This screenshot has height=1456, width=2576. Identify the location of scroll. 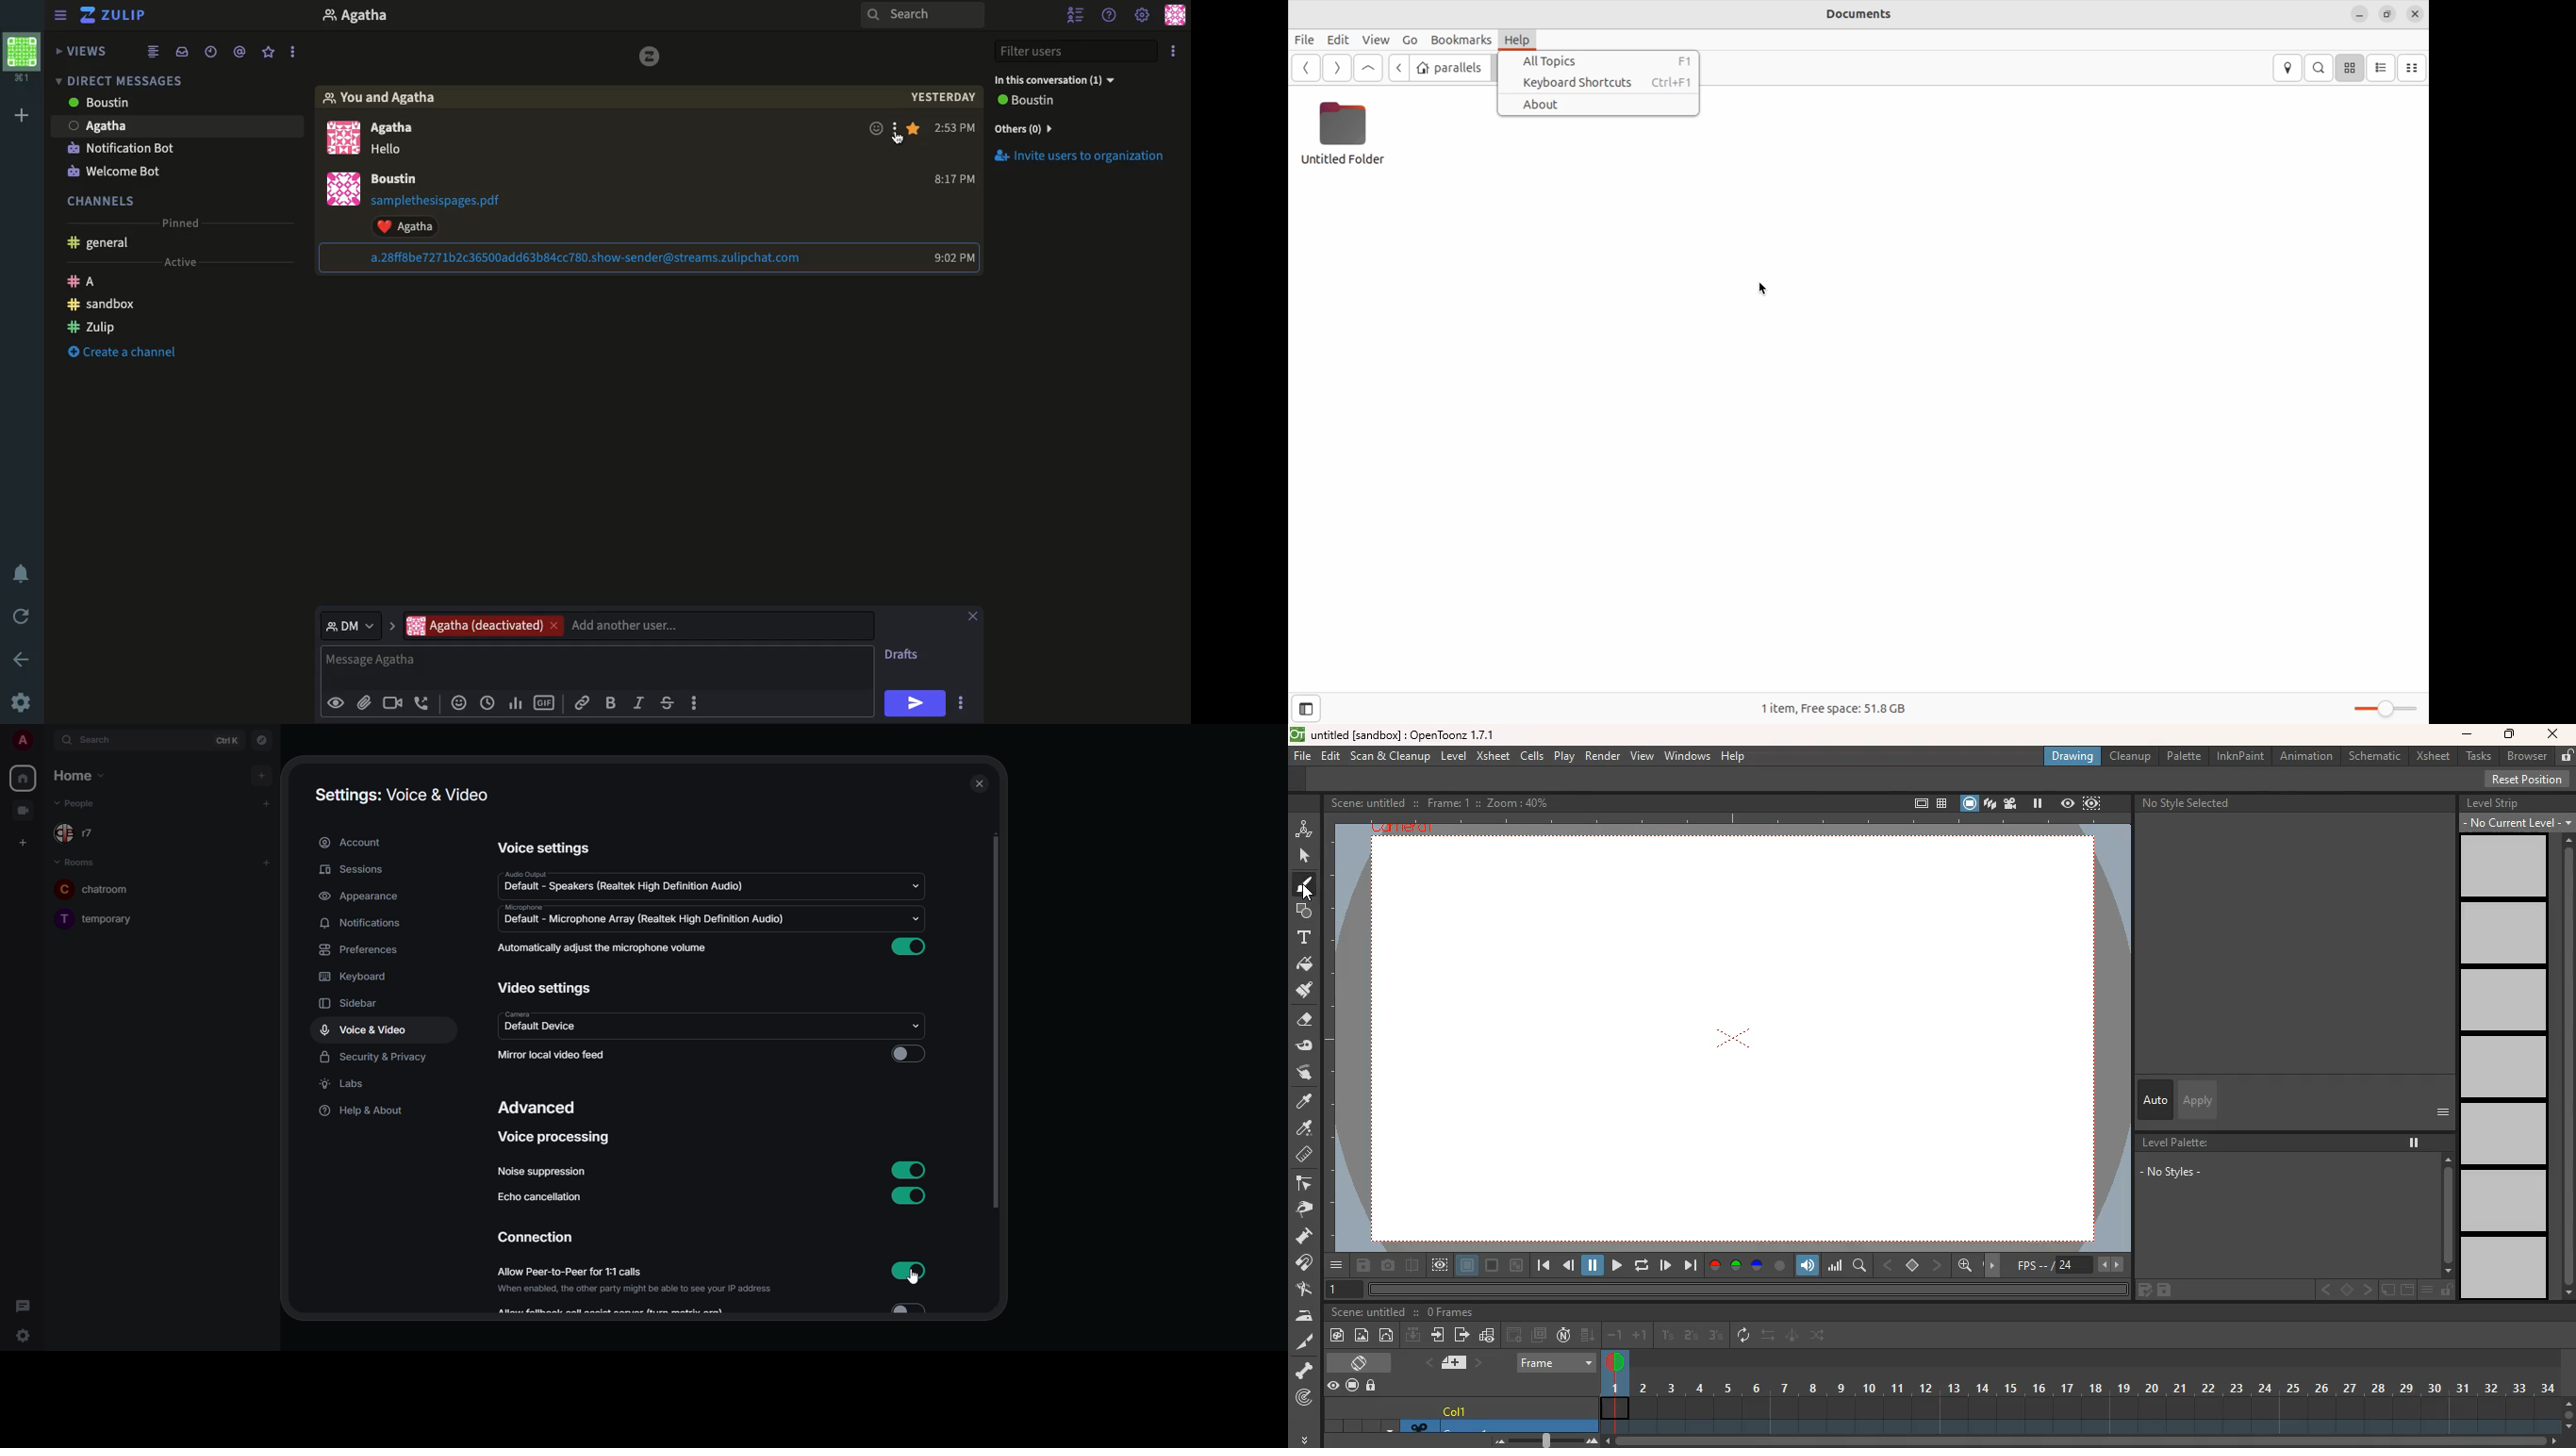
(2443, 1217).